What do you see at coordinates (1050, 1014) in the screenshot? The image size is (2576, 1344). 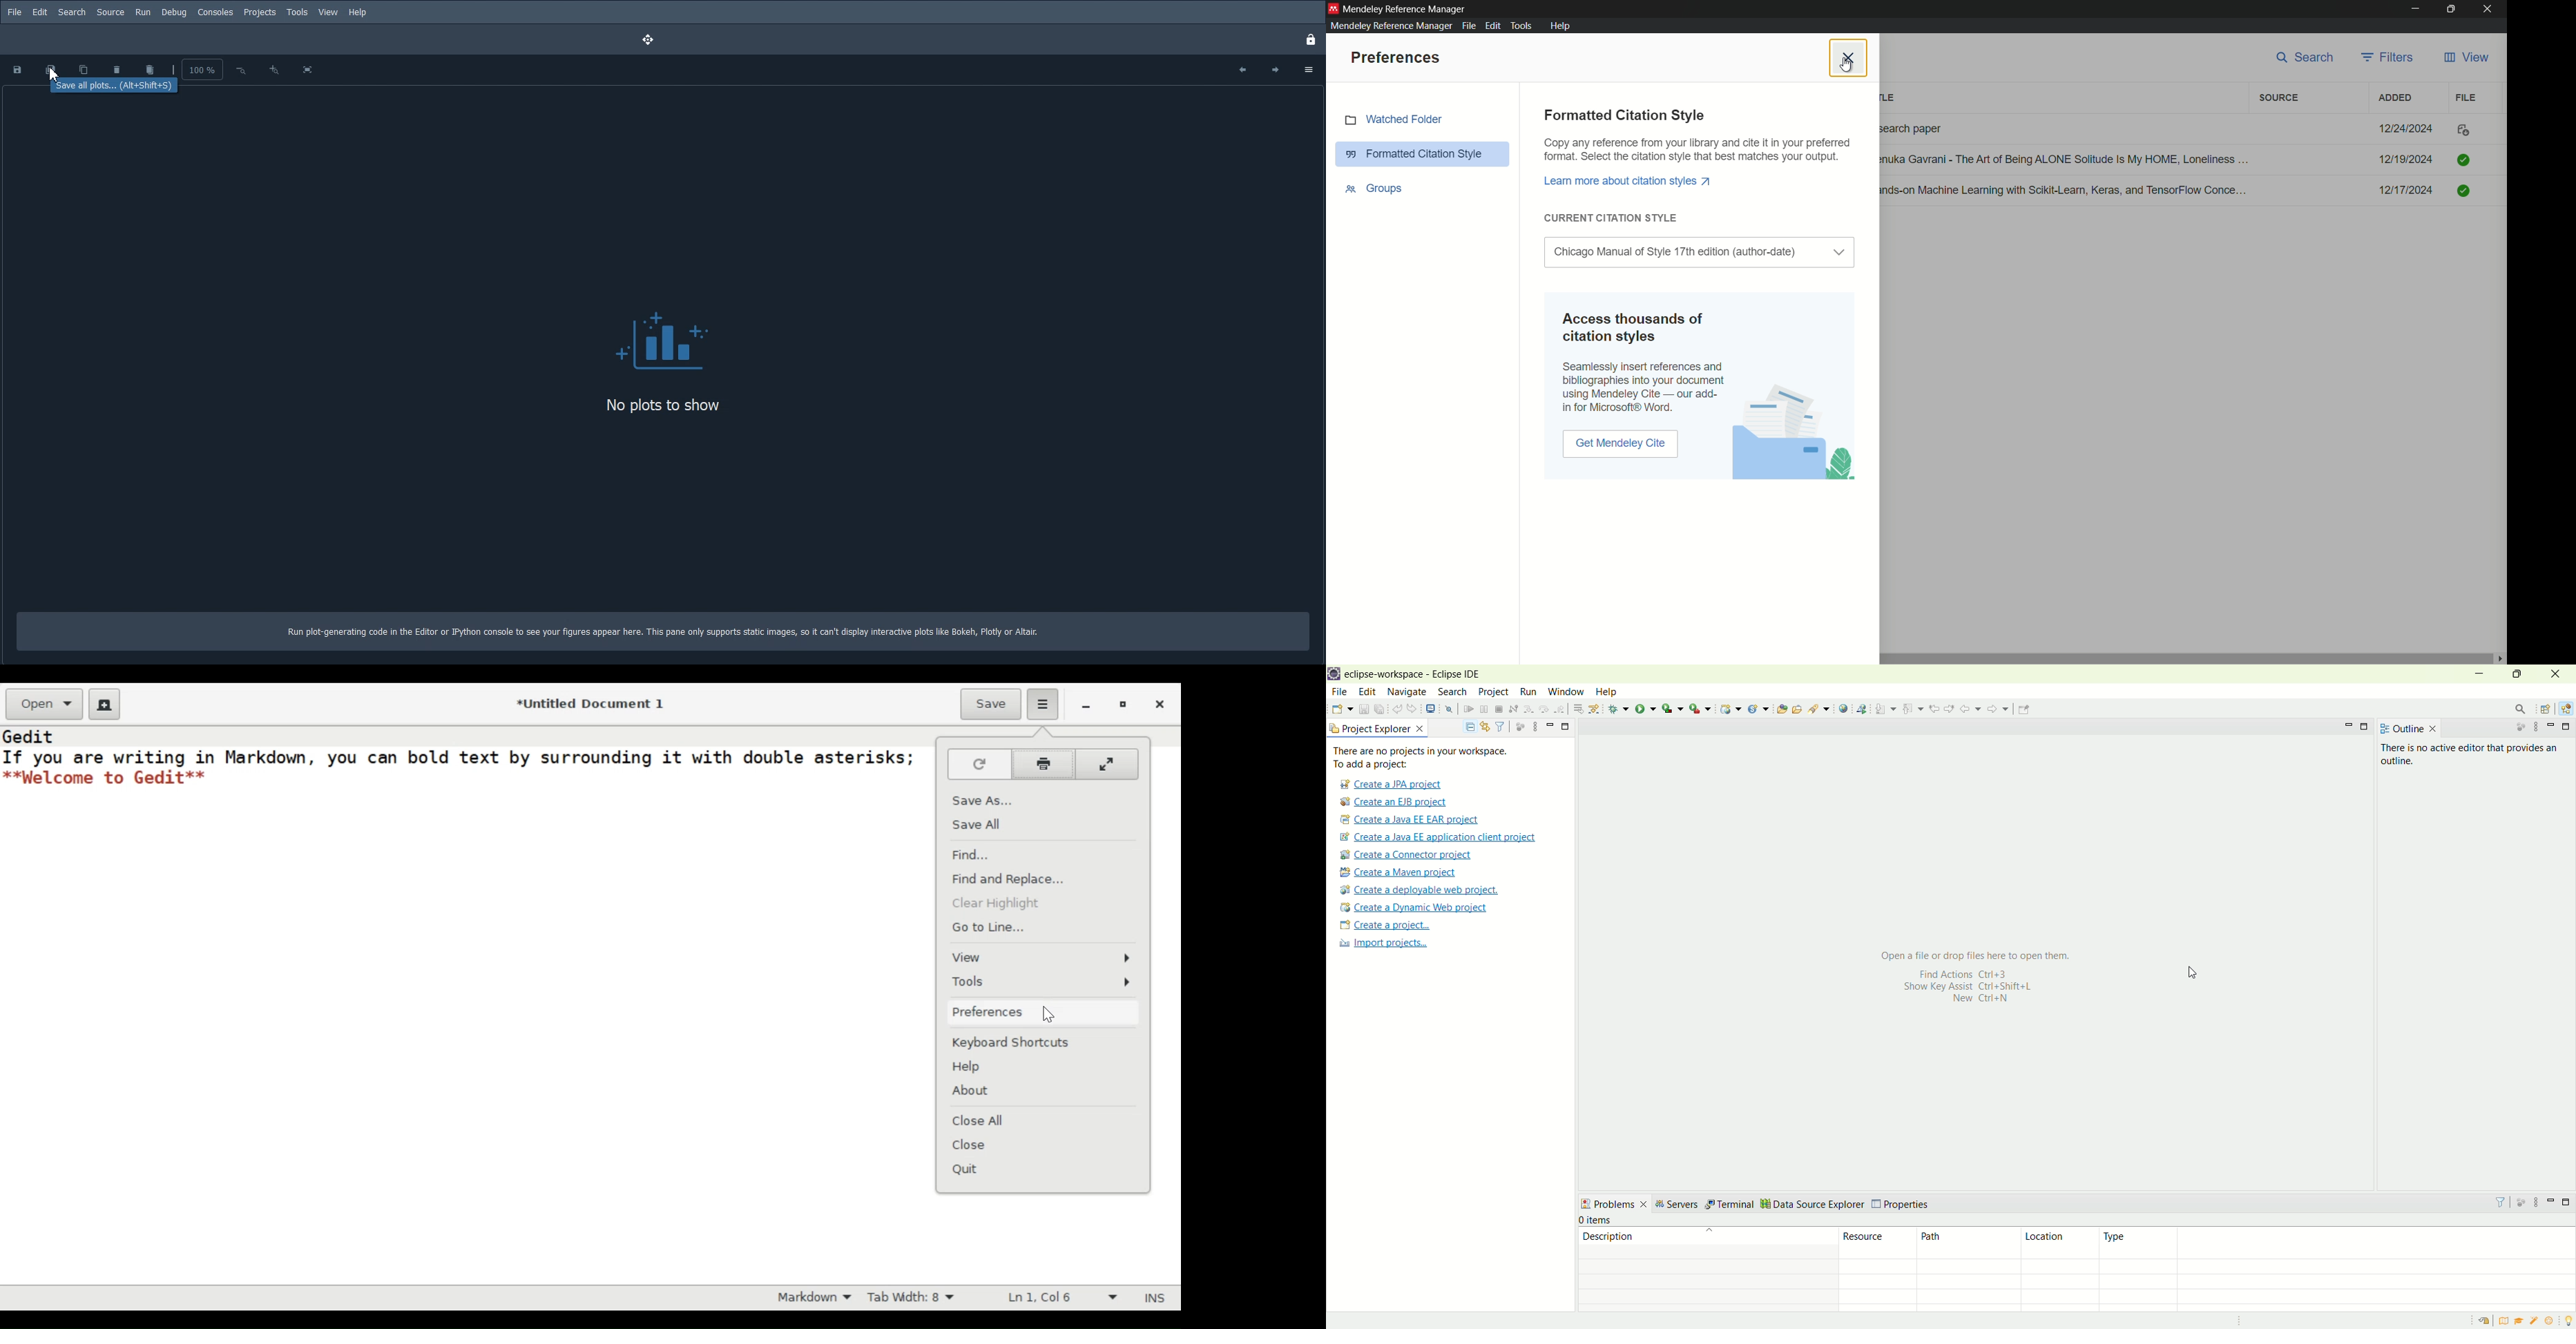 I see `Cursor` at bounding box center [1050, 1014].